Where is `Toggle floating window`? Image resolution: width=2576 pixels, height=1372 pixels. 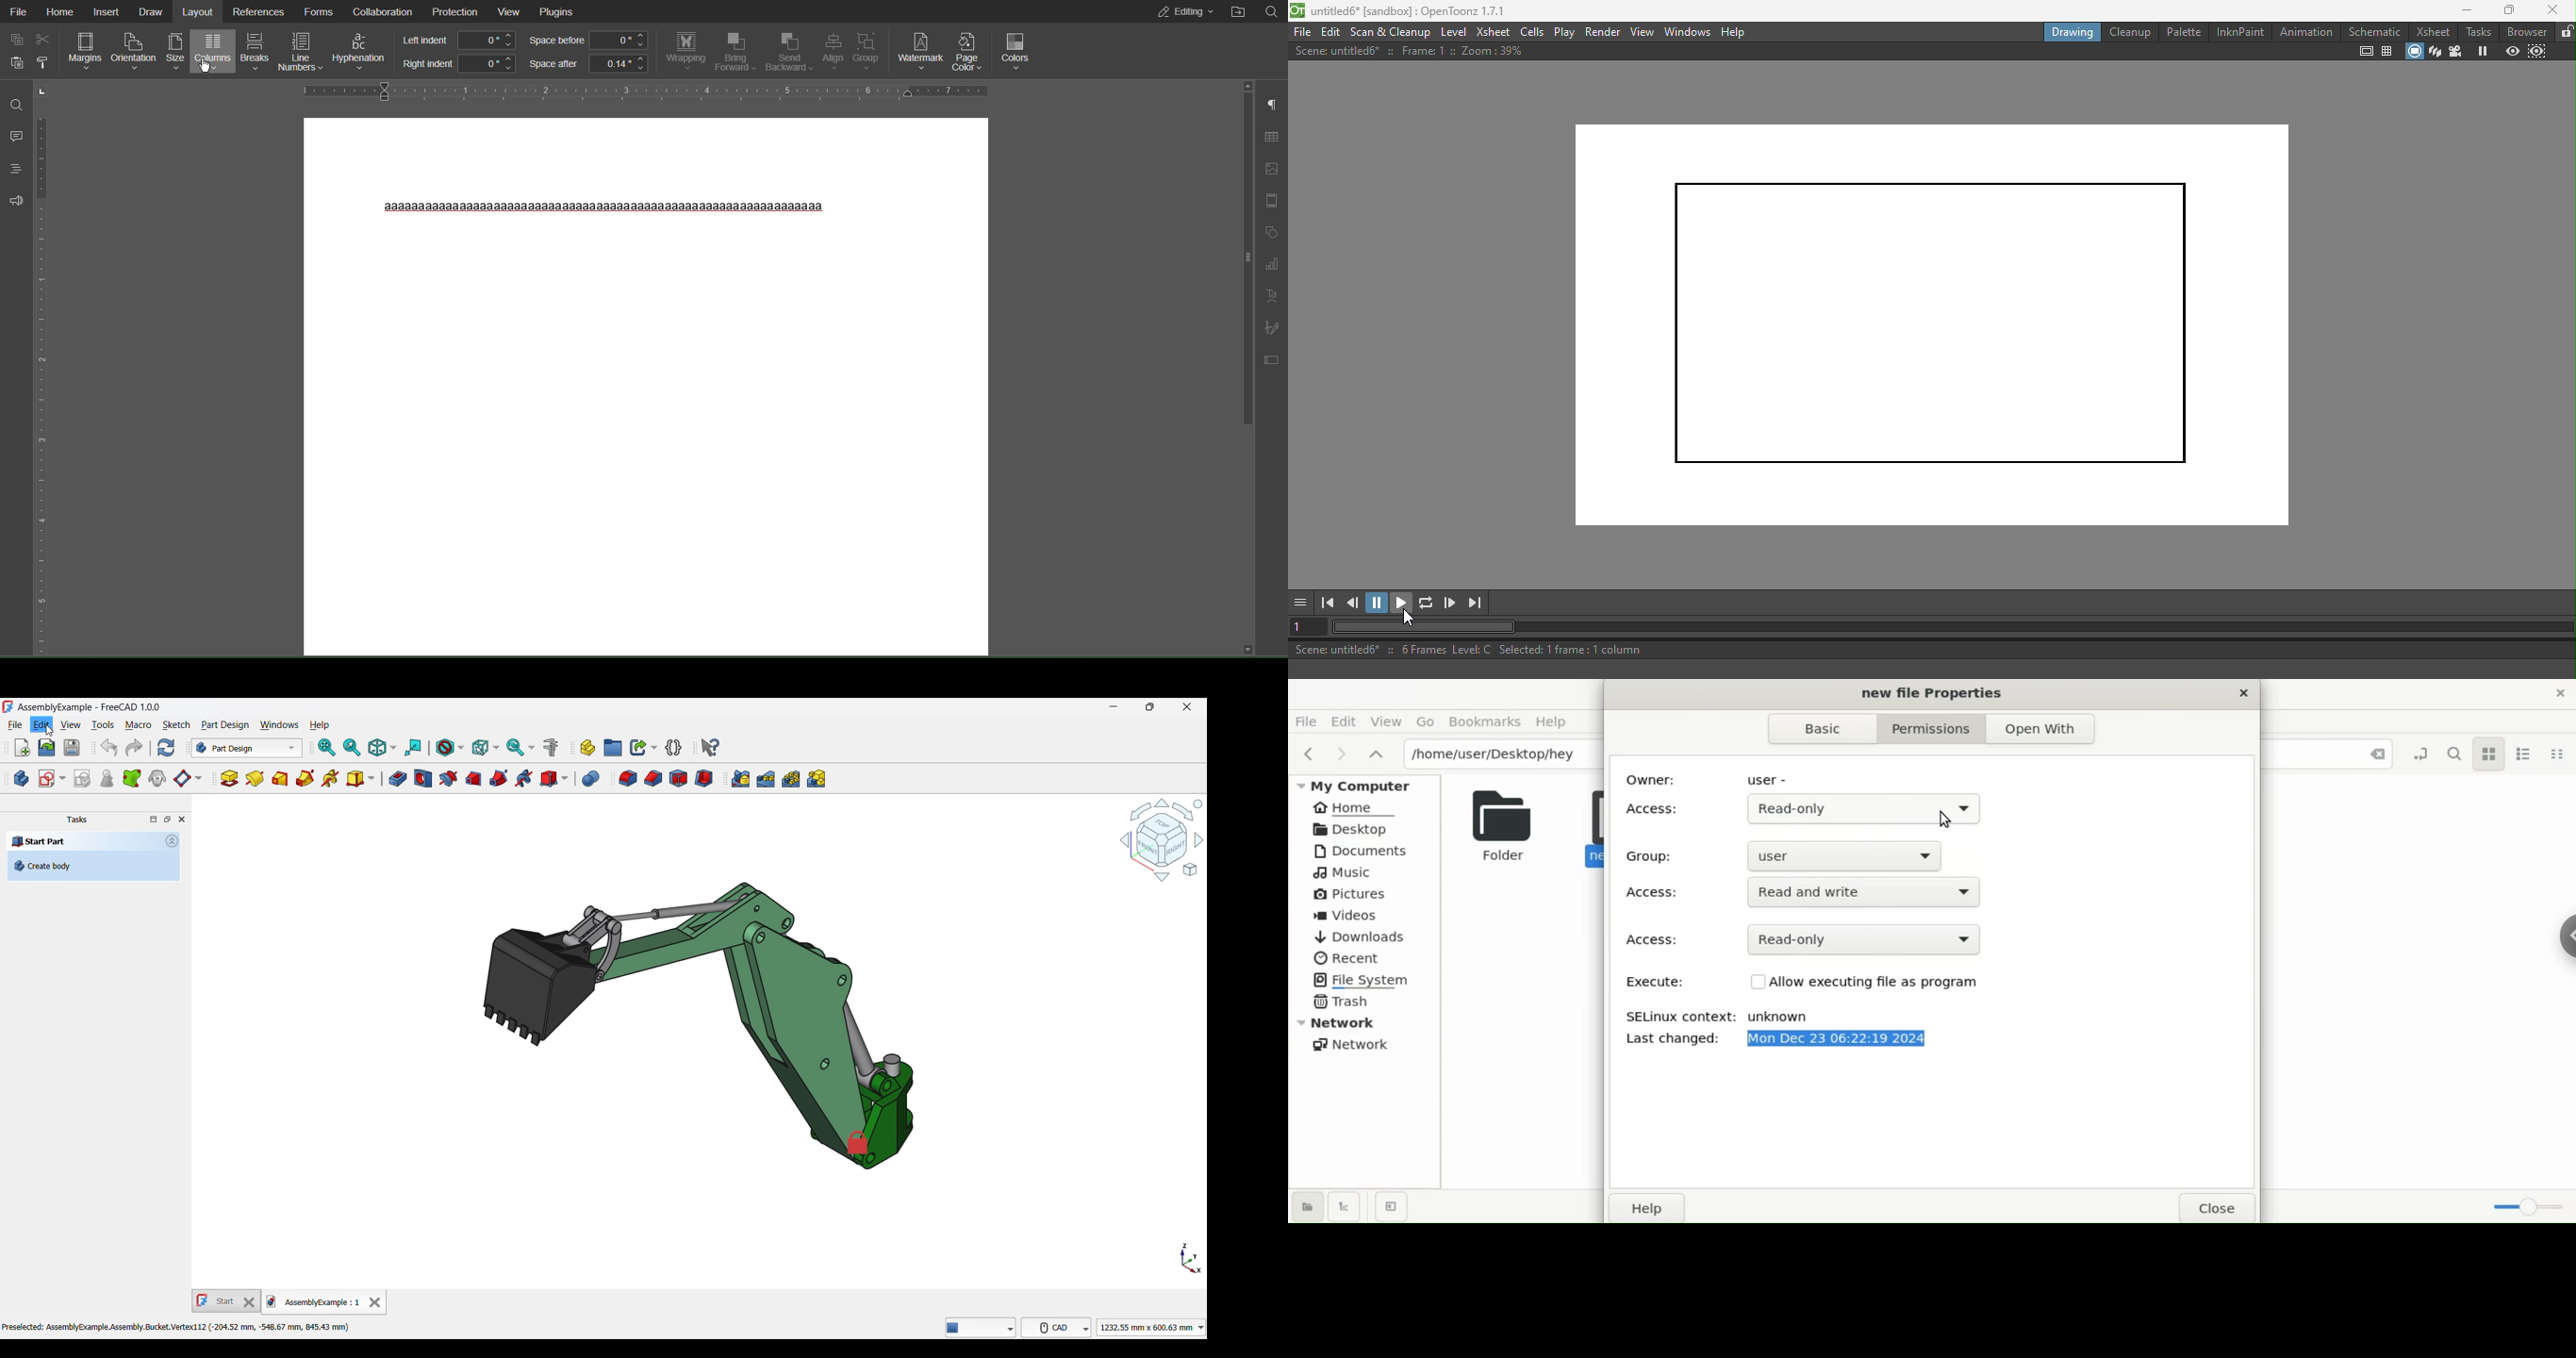 Toggle floating window is located at coordinates (167, 819).